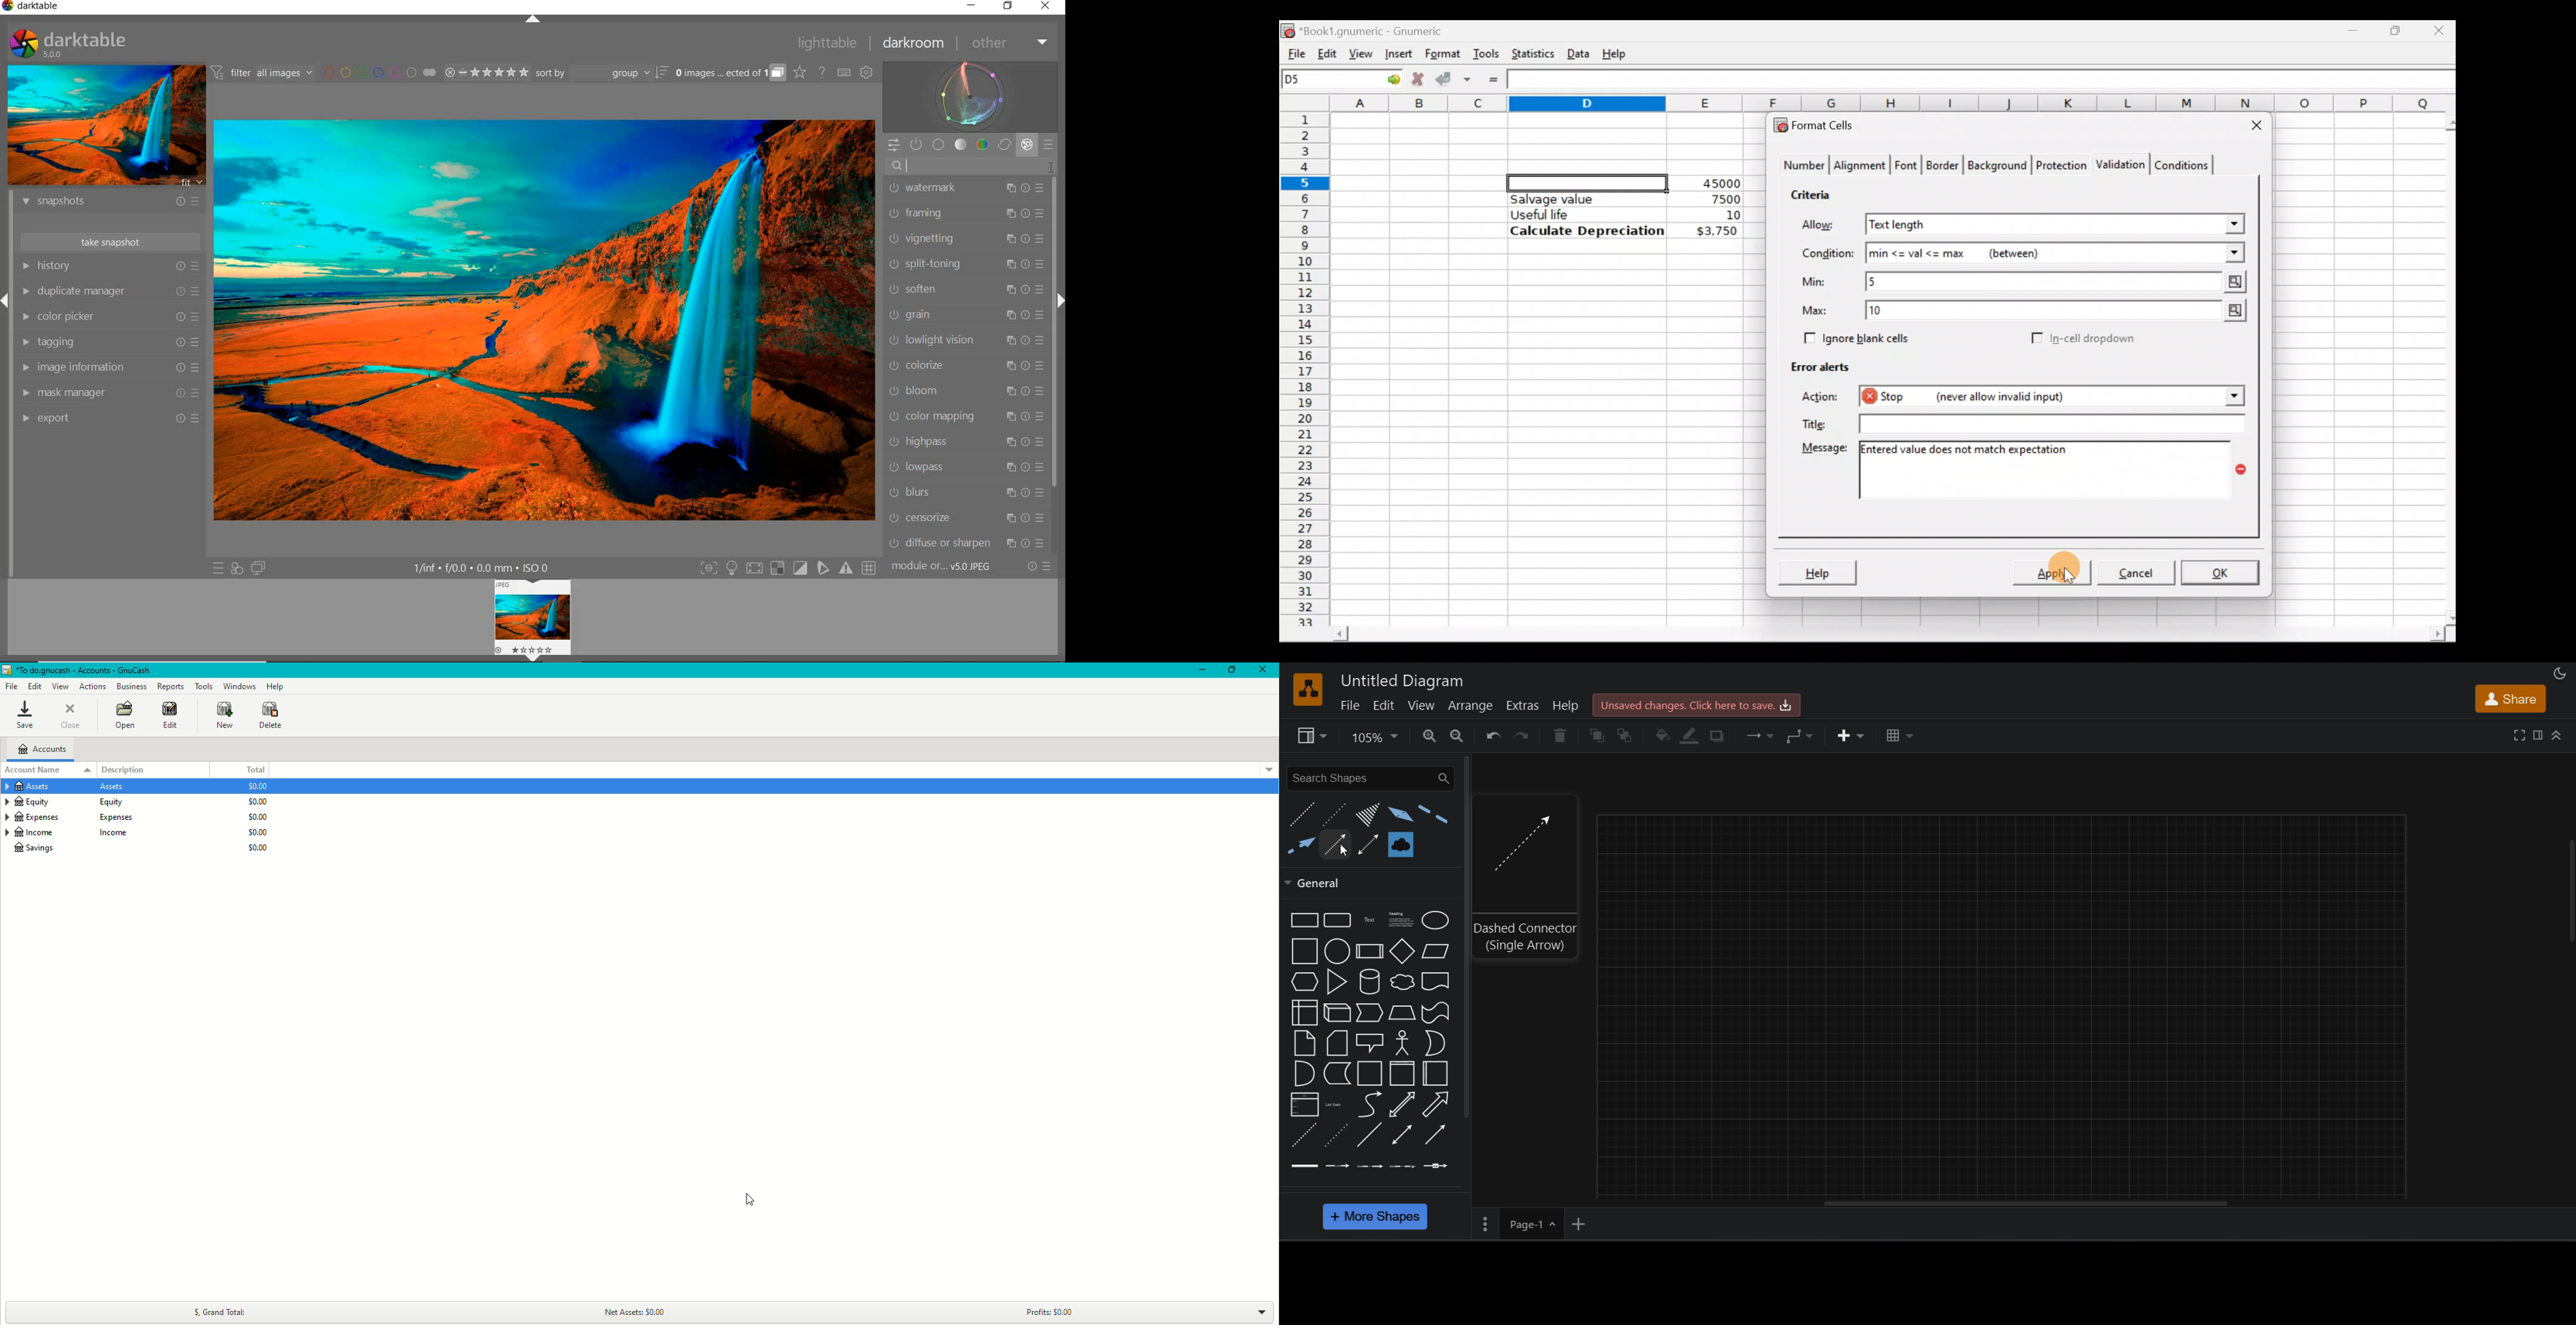  I want to click on Account name, so click(35, 770).